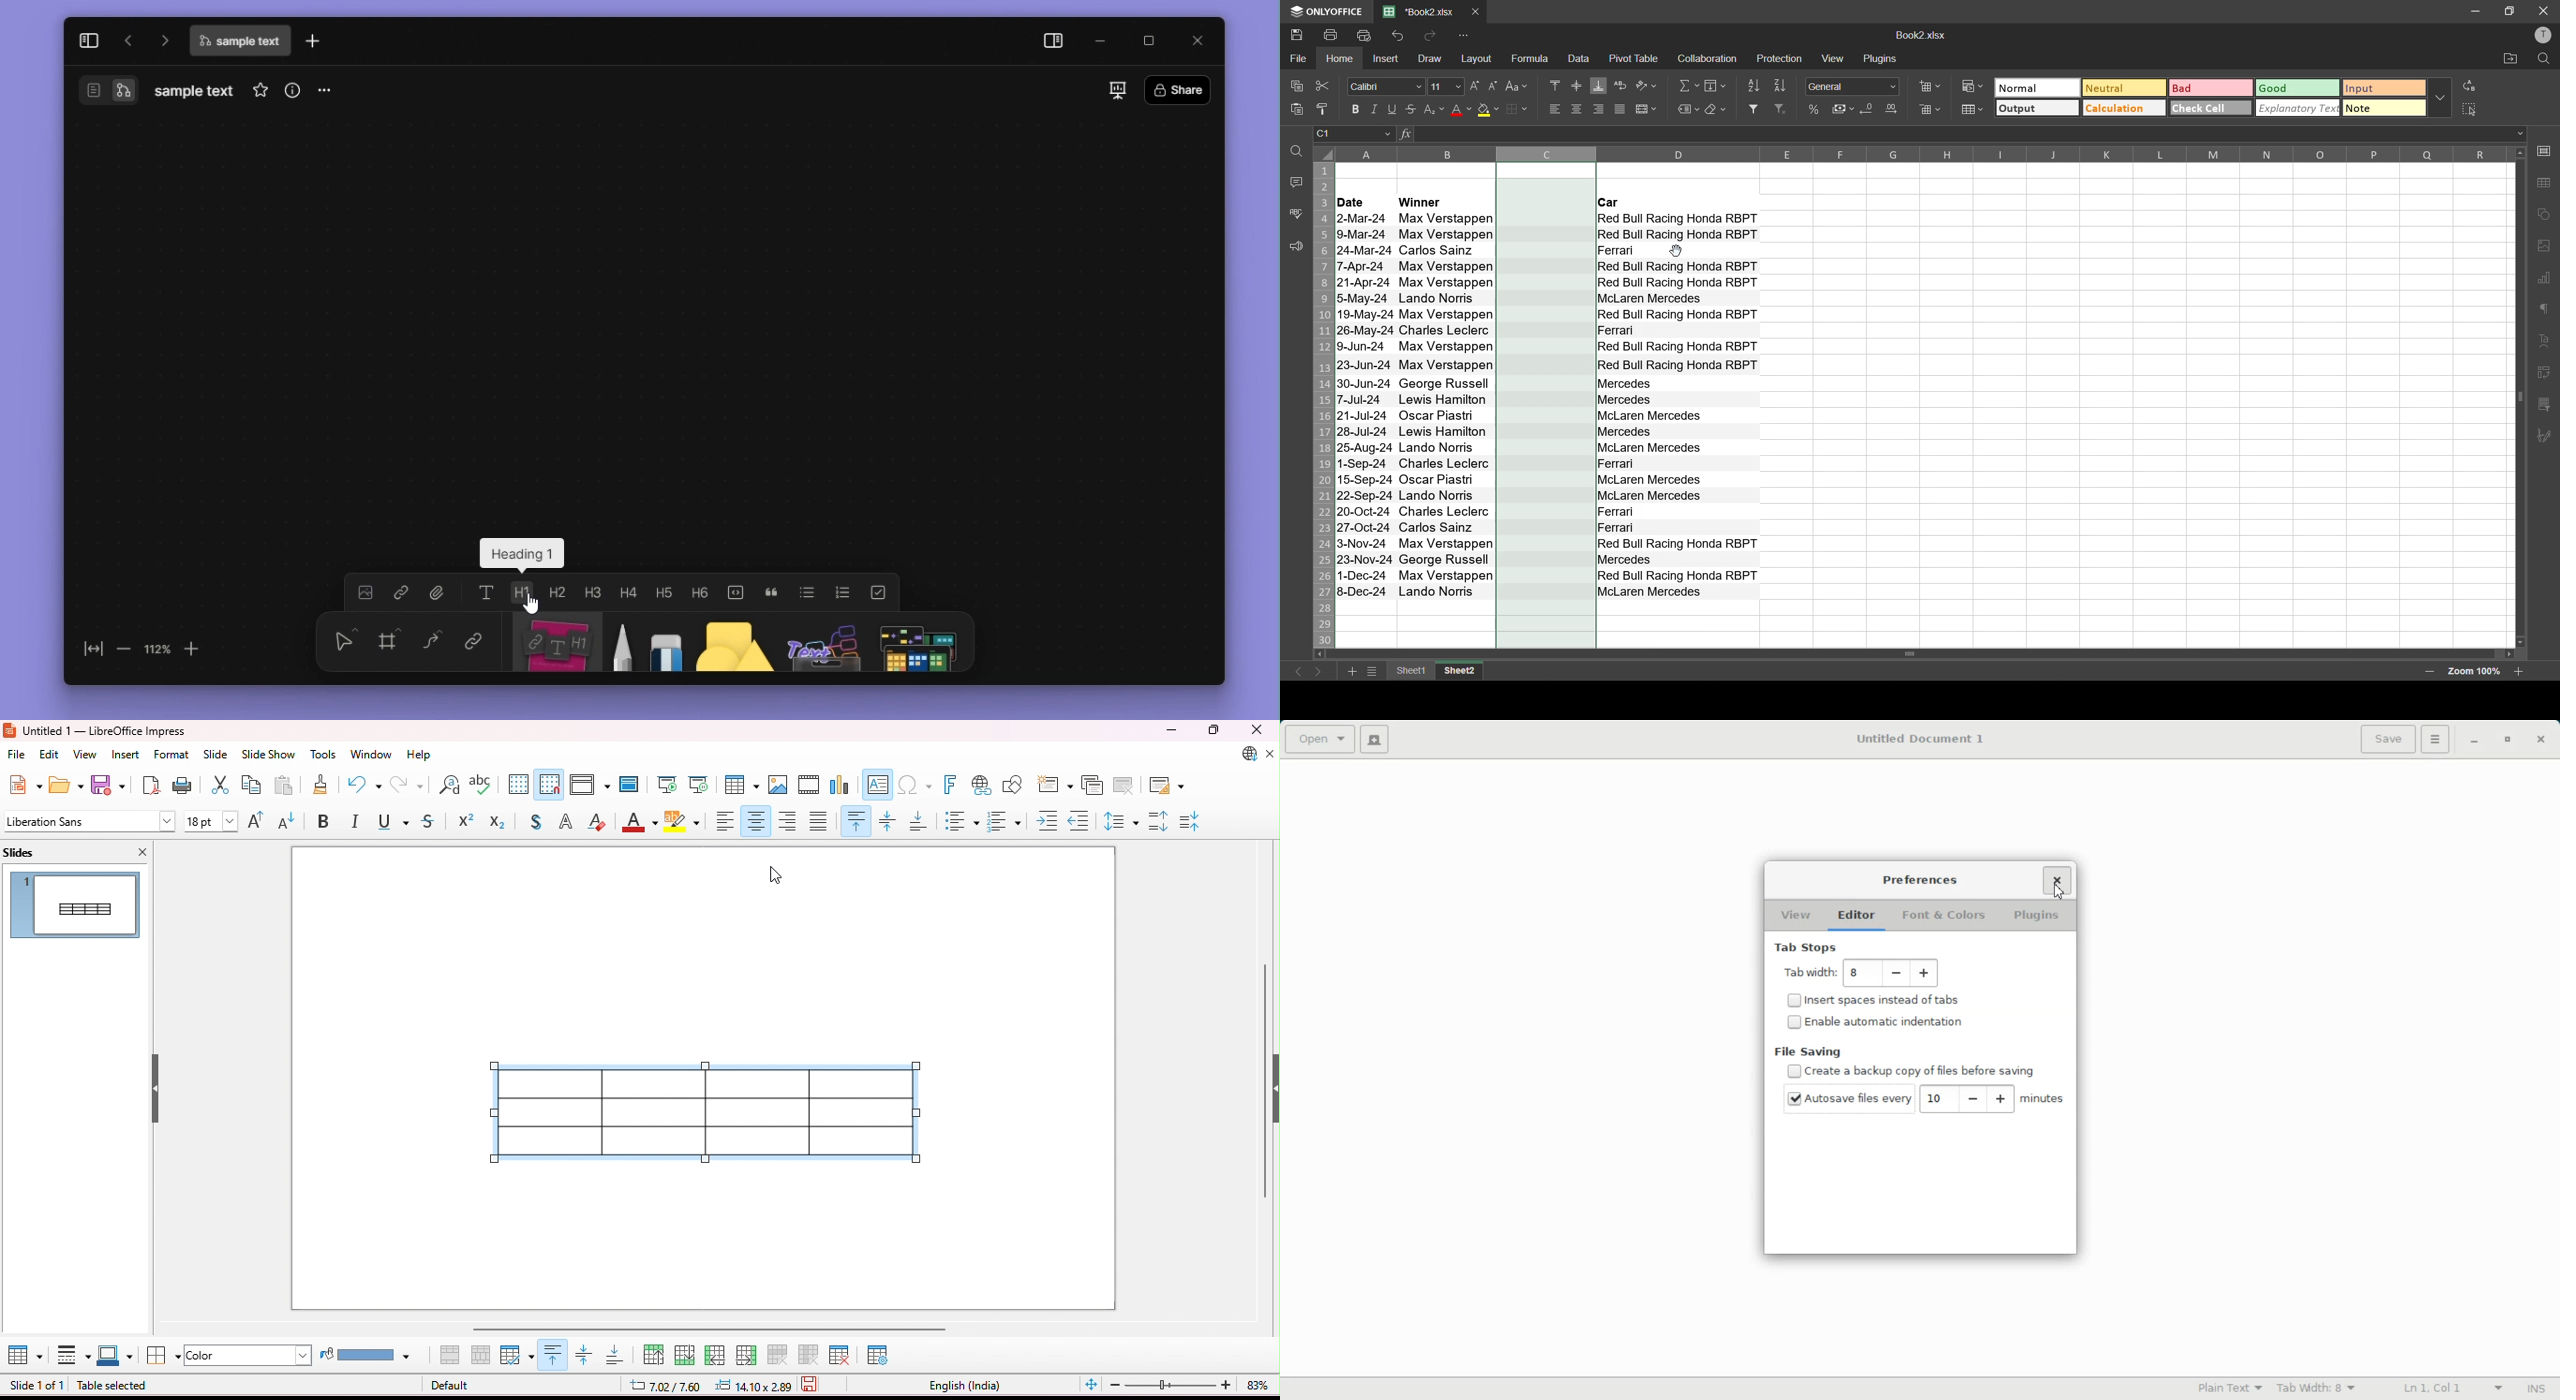  I want to click on start from first slide, so click(668, 785).